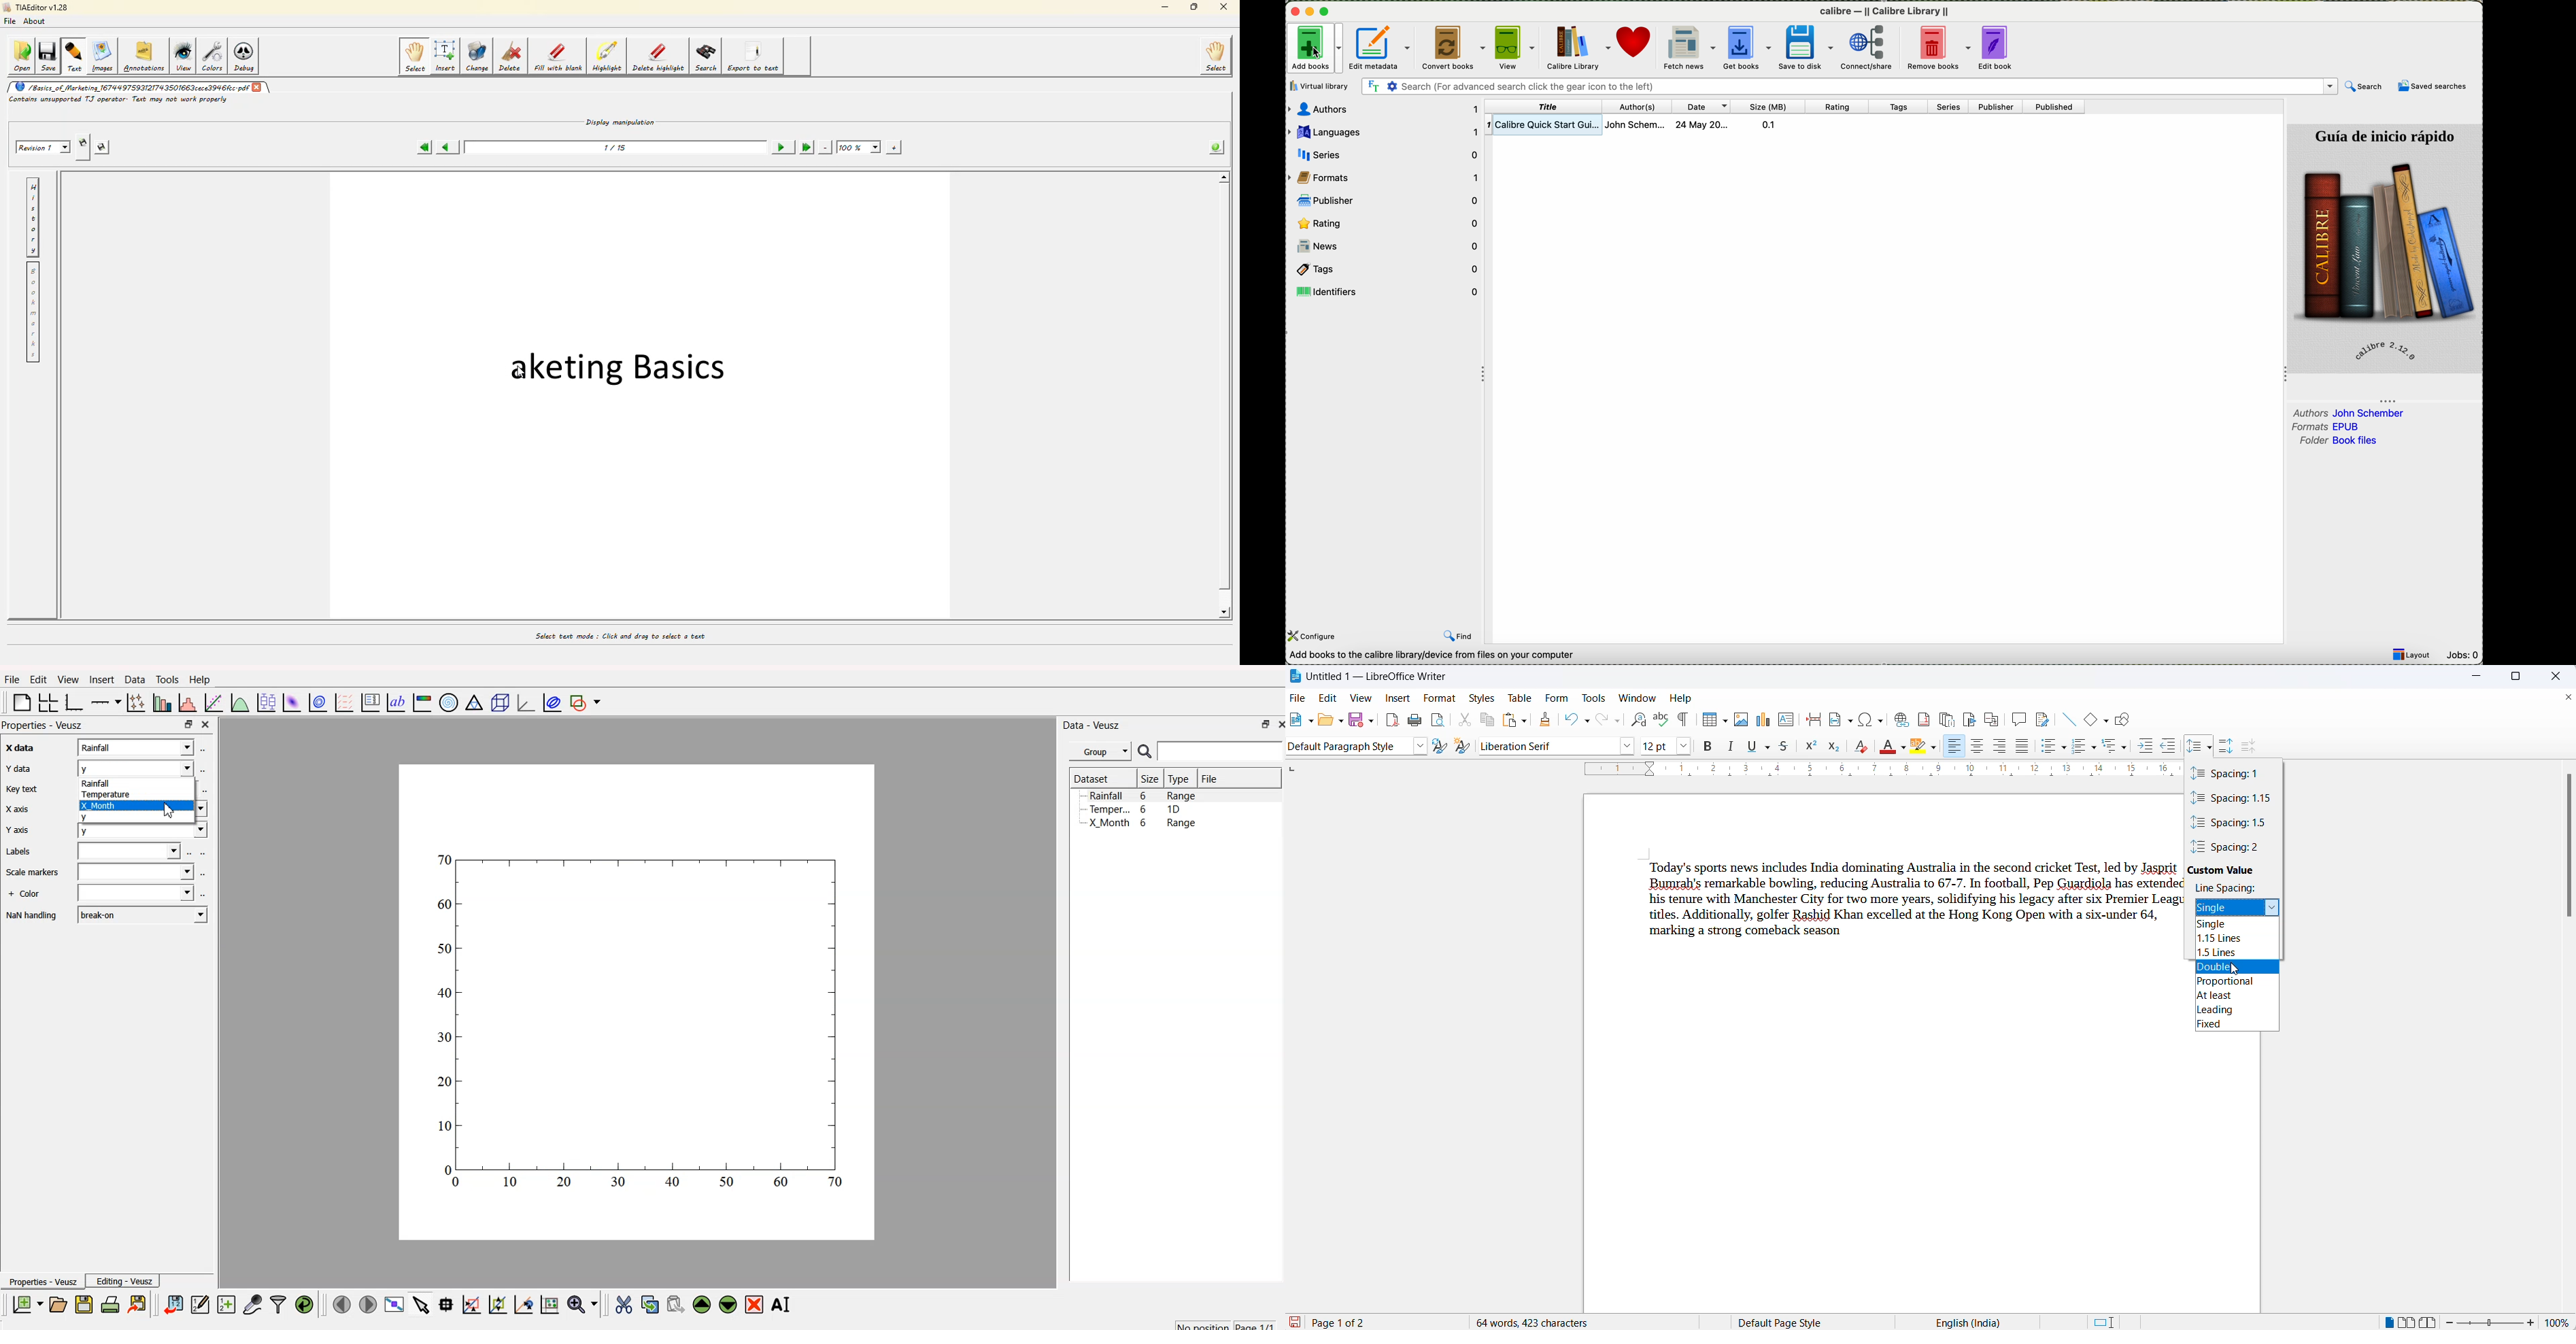  I want to click on field, so click(138, 872).